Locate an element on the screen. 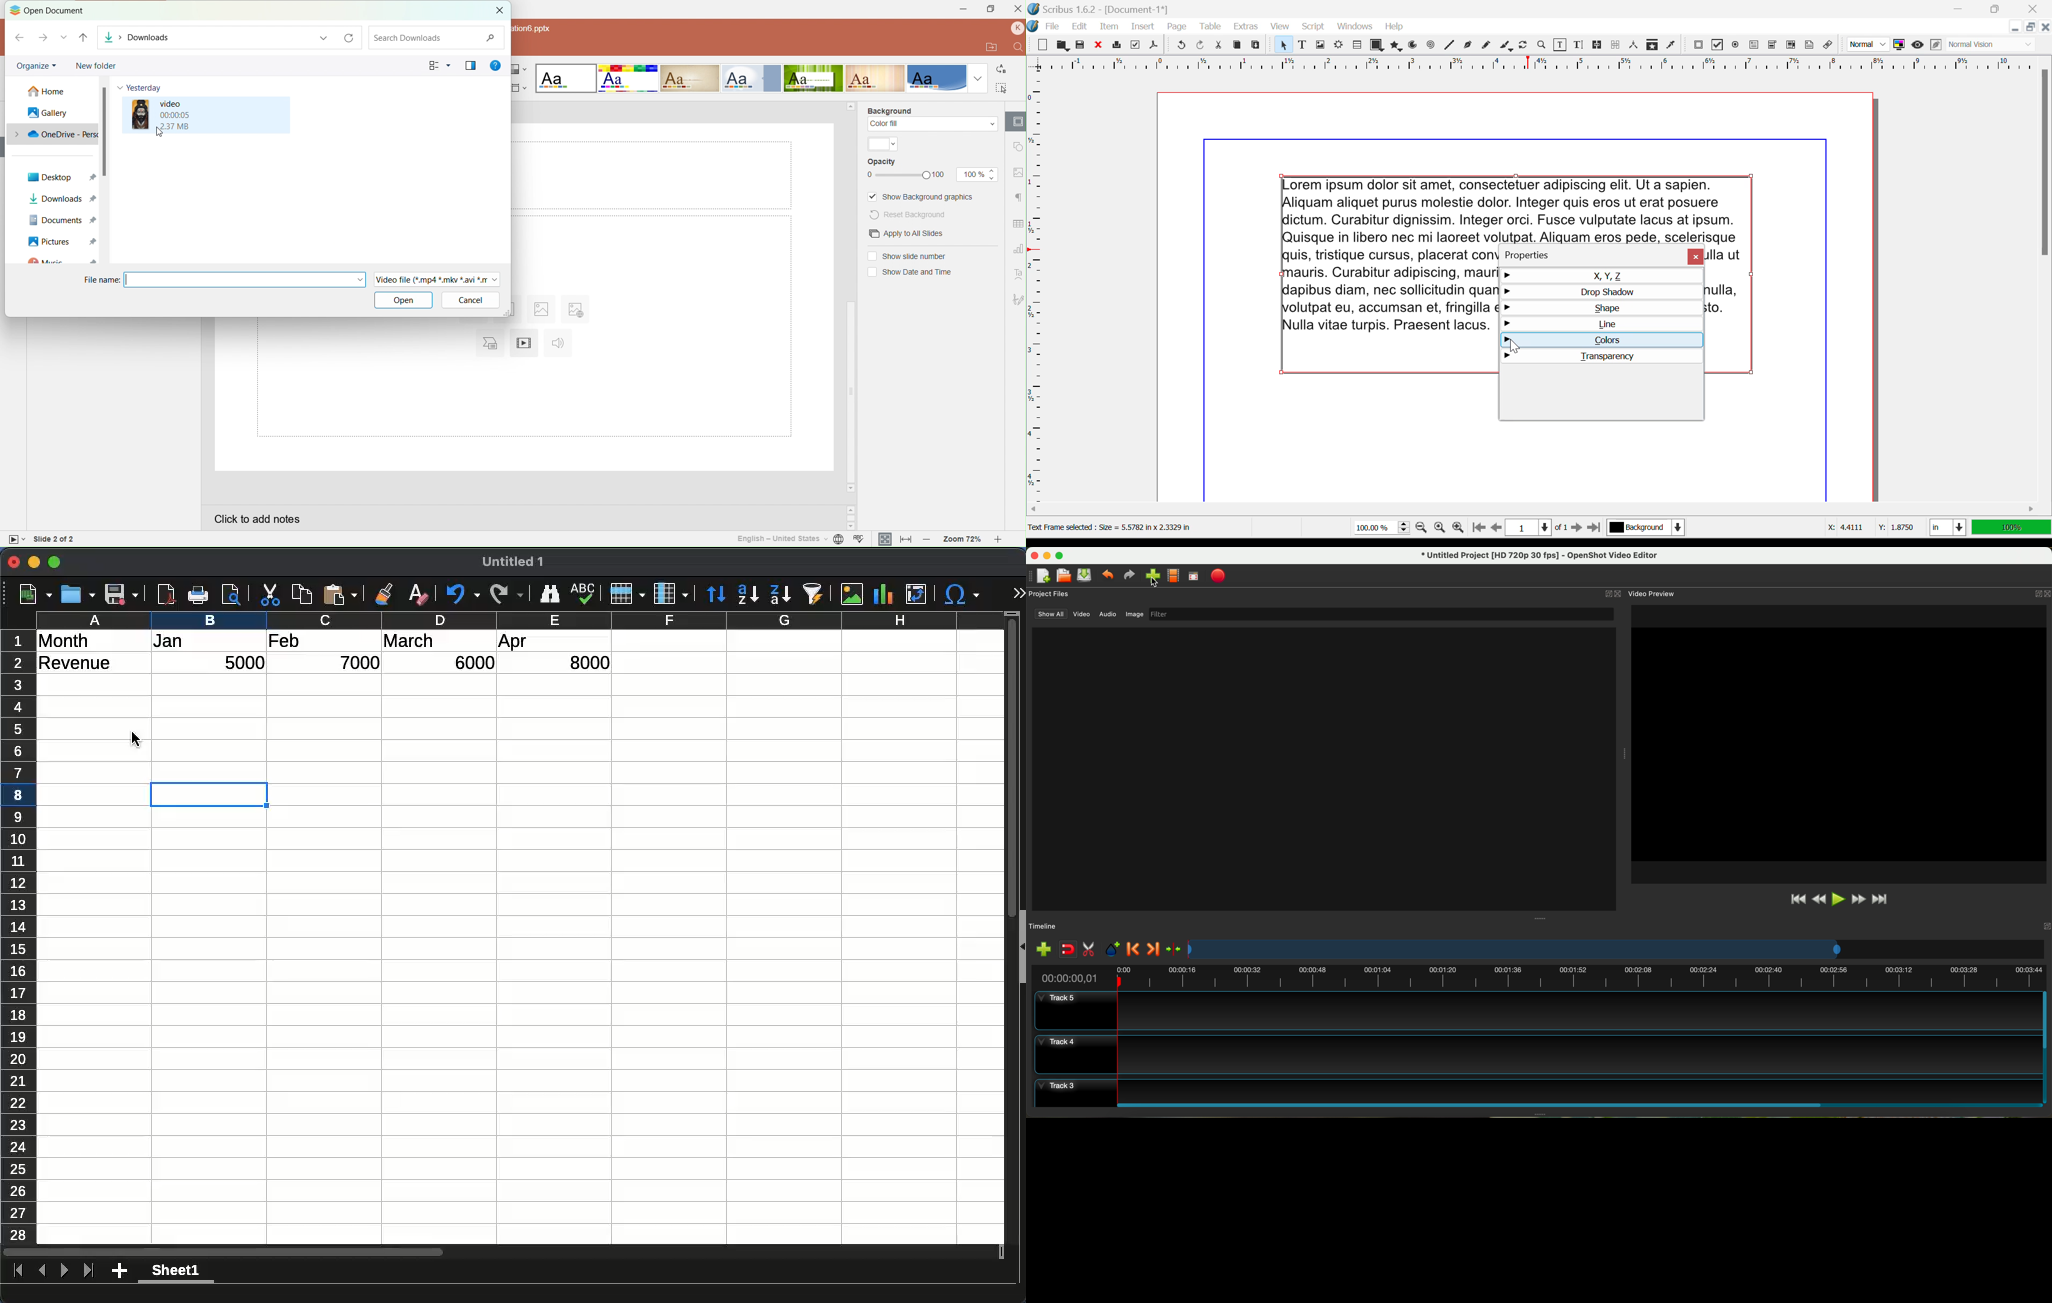 The width and height of the screenshot is (2072, 1316). Zoom In is located at coordinates (1458, 530).